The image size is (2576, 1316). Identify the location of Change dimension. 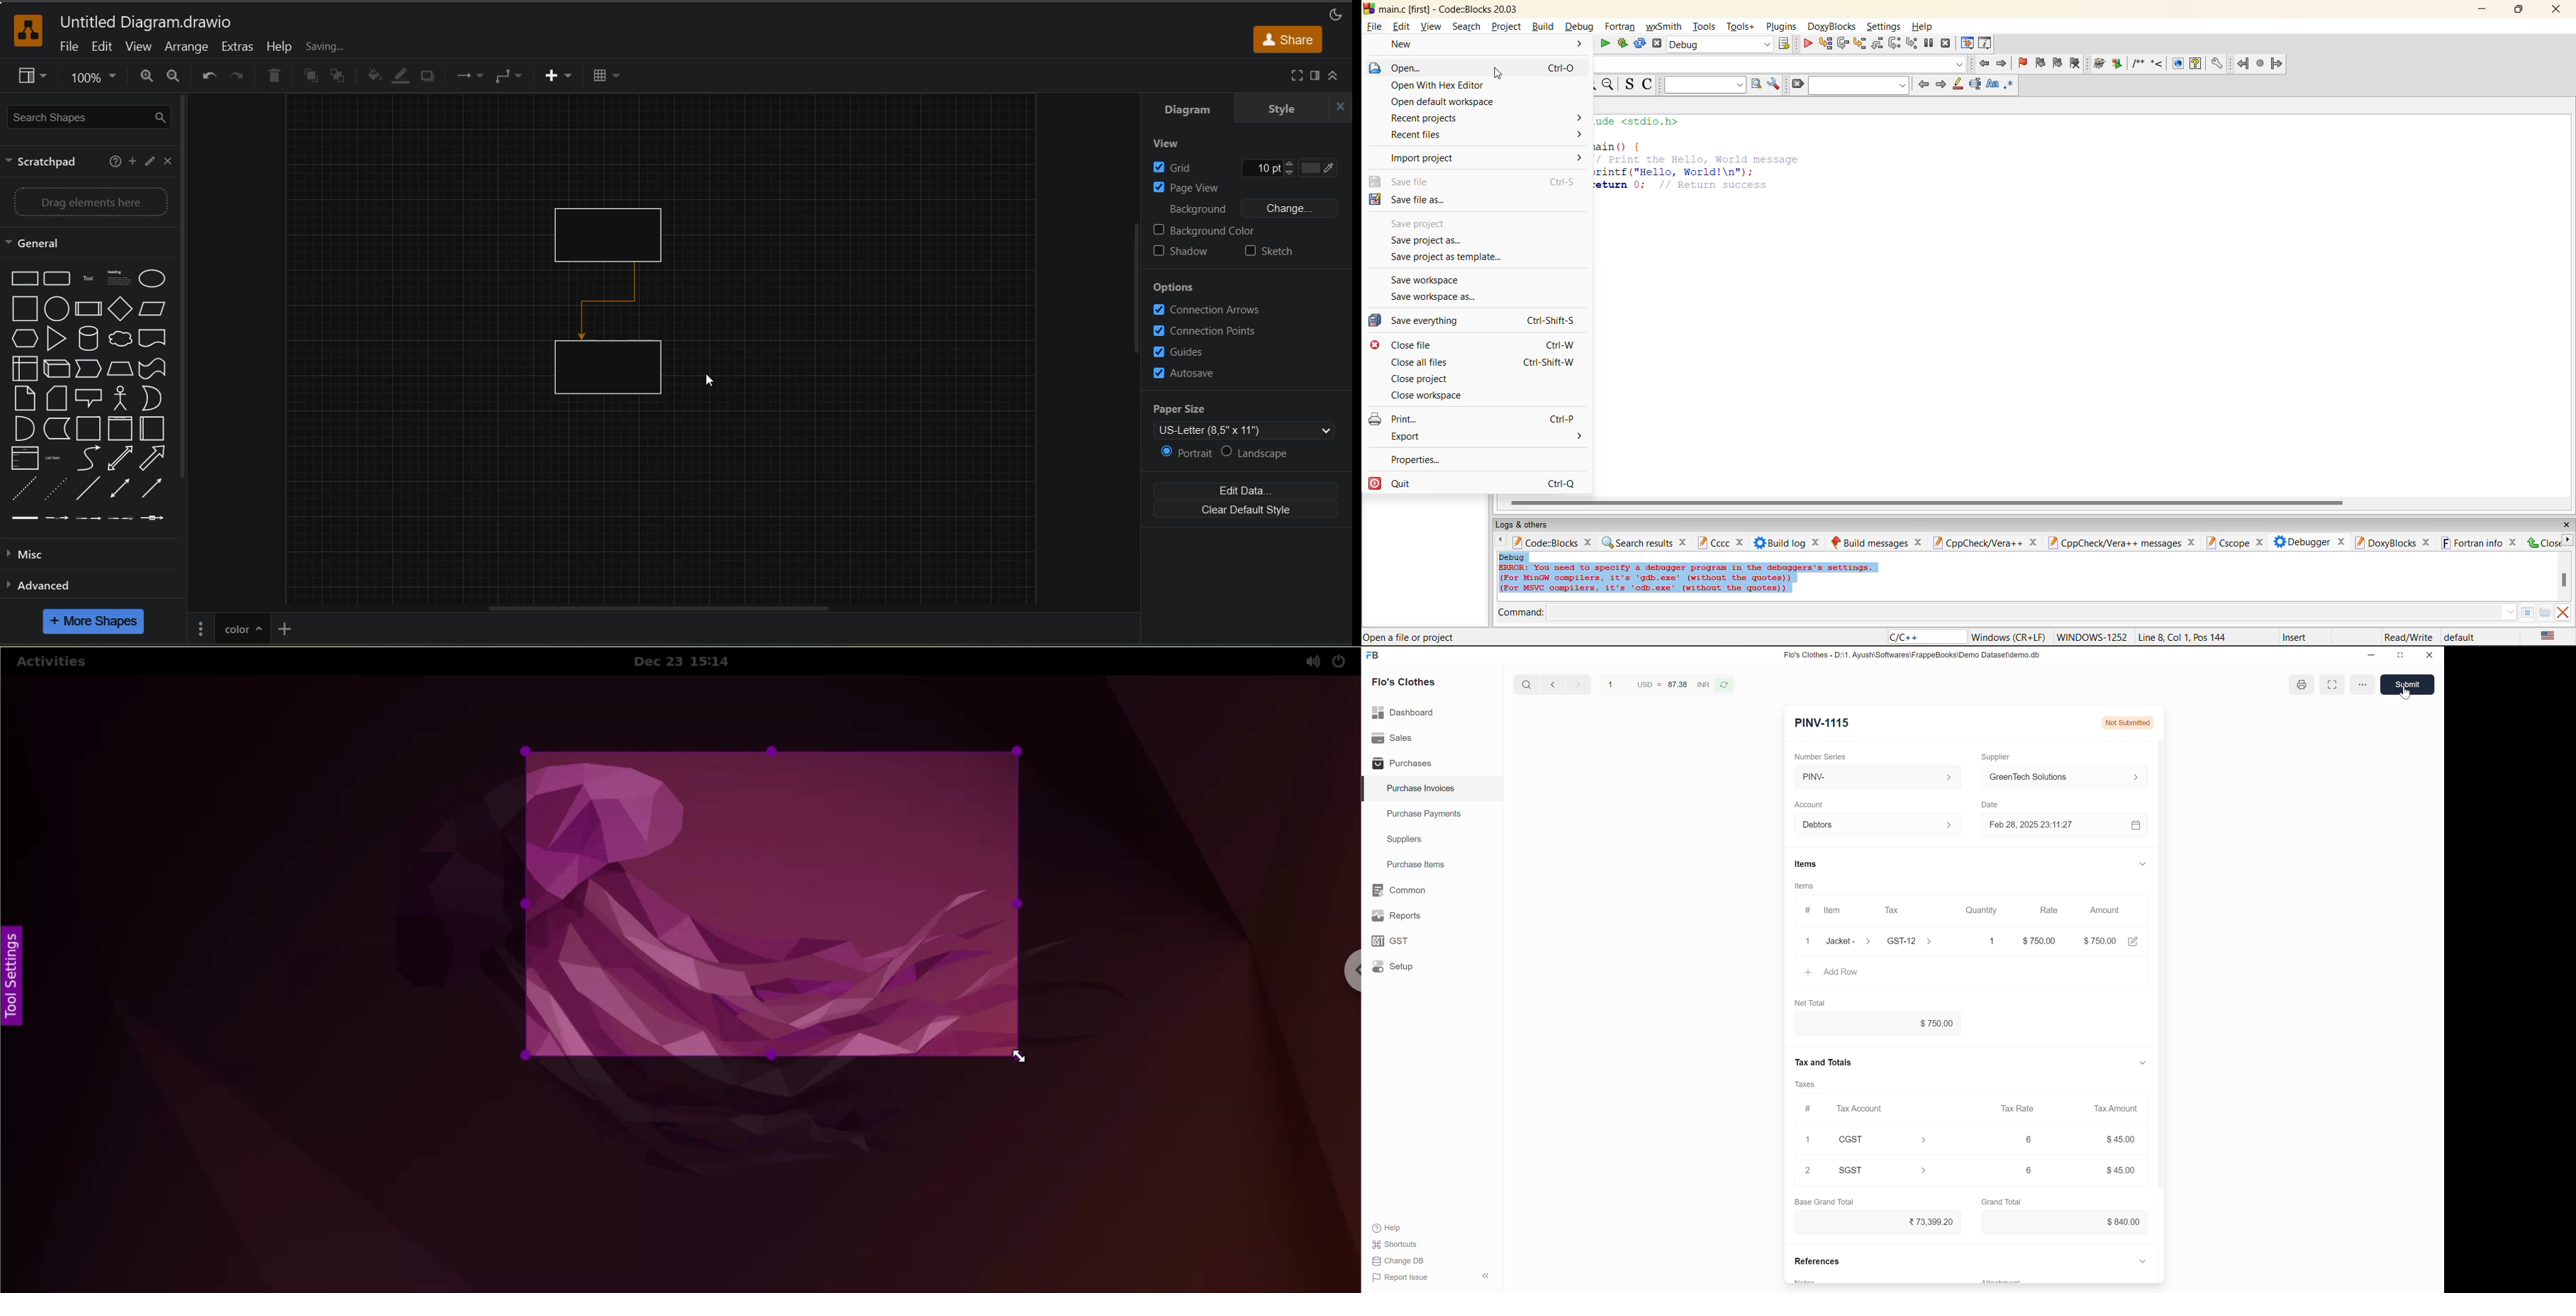
(2400, 655).